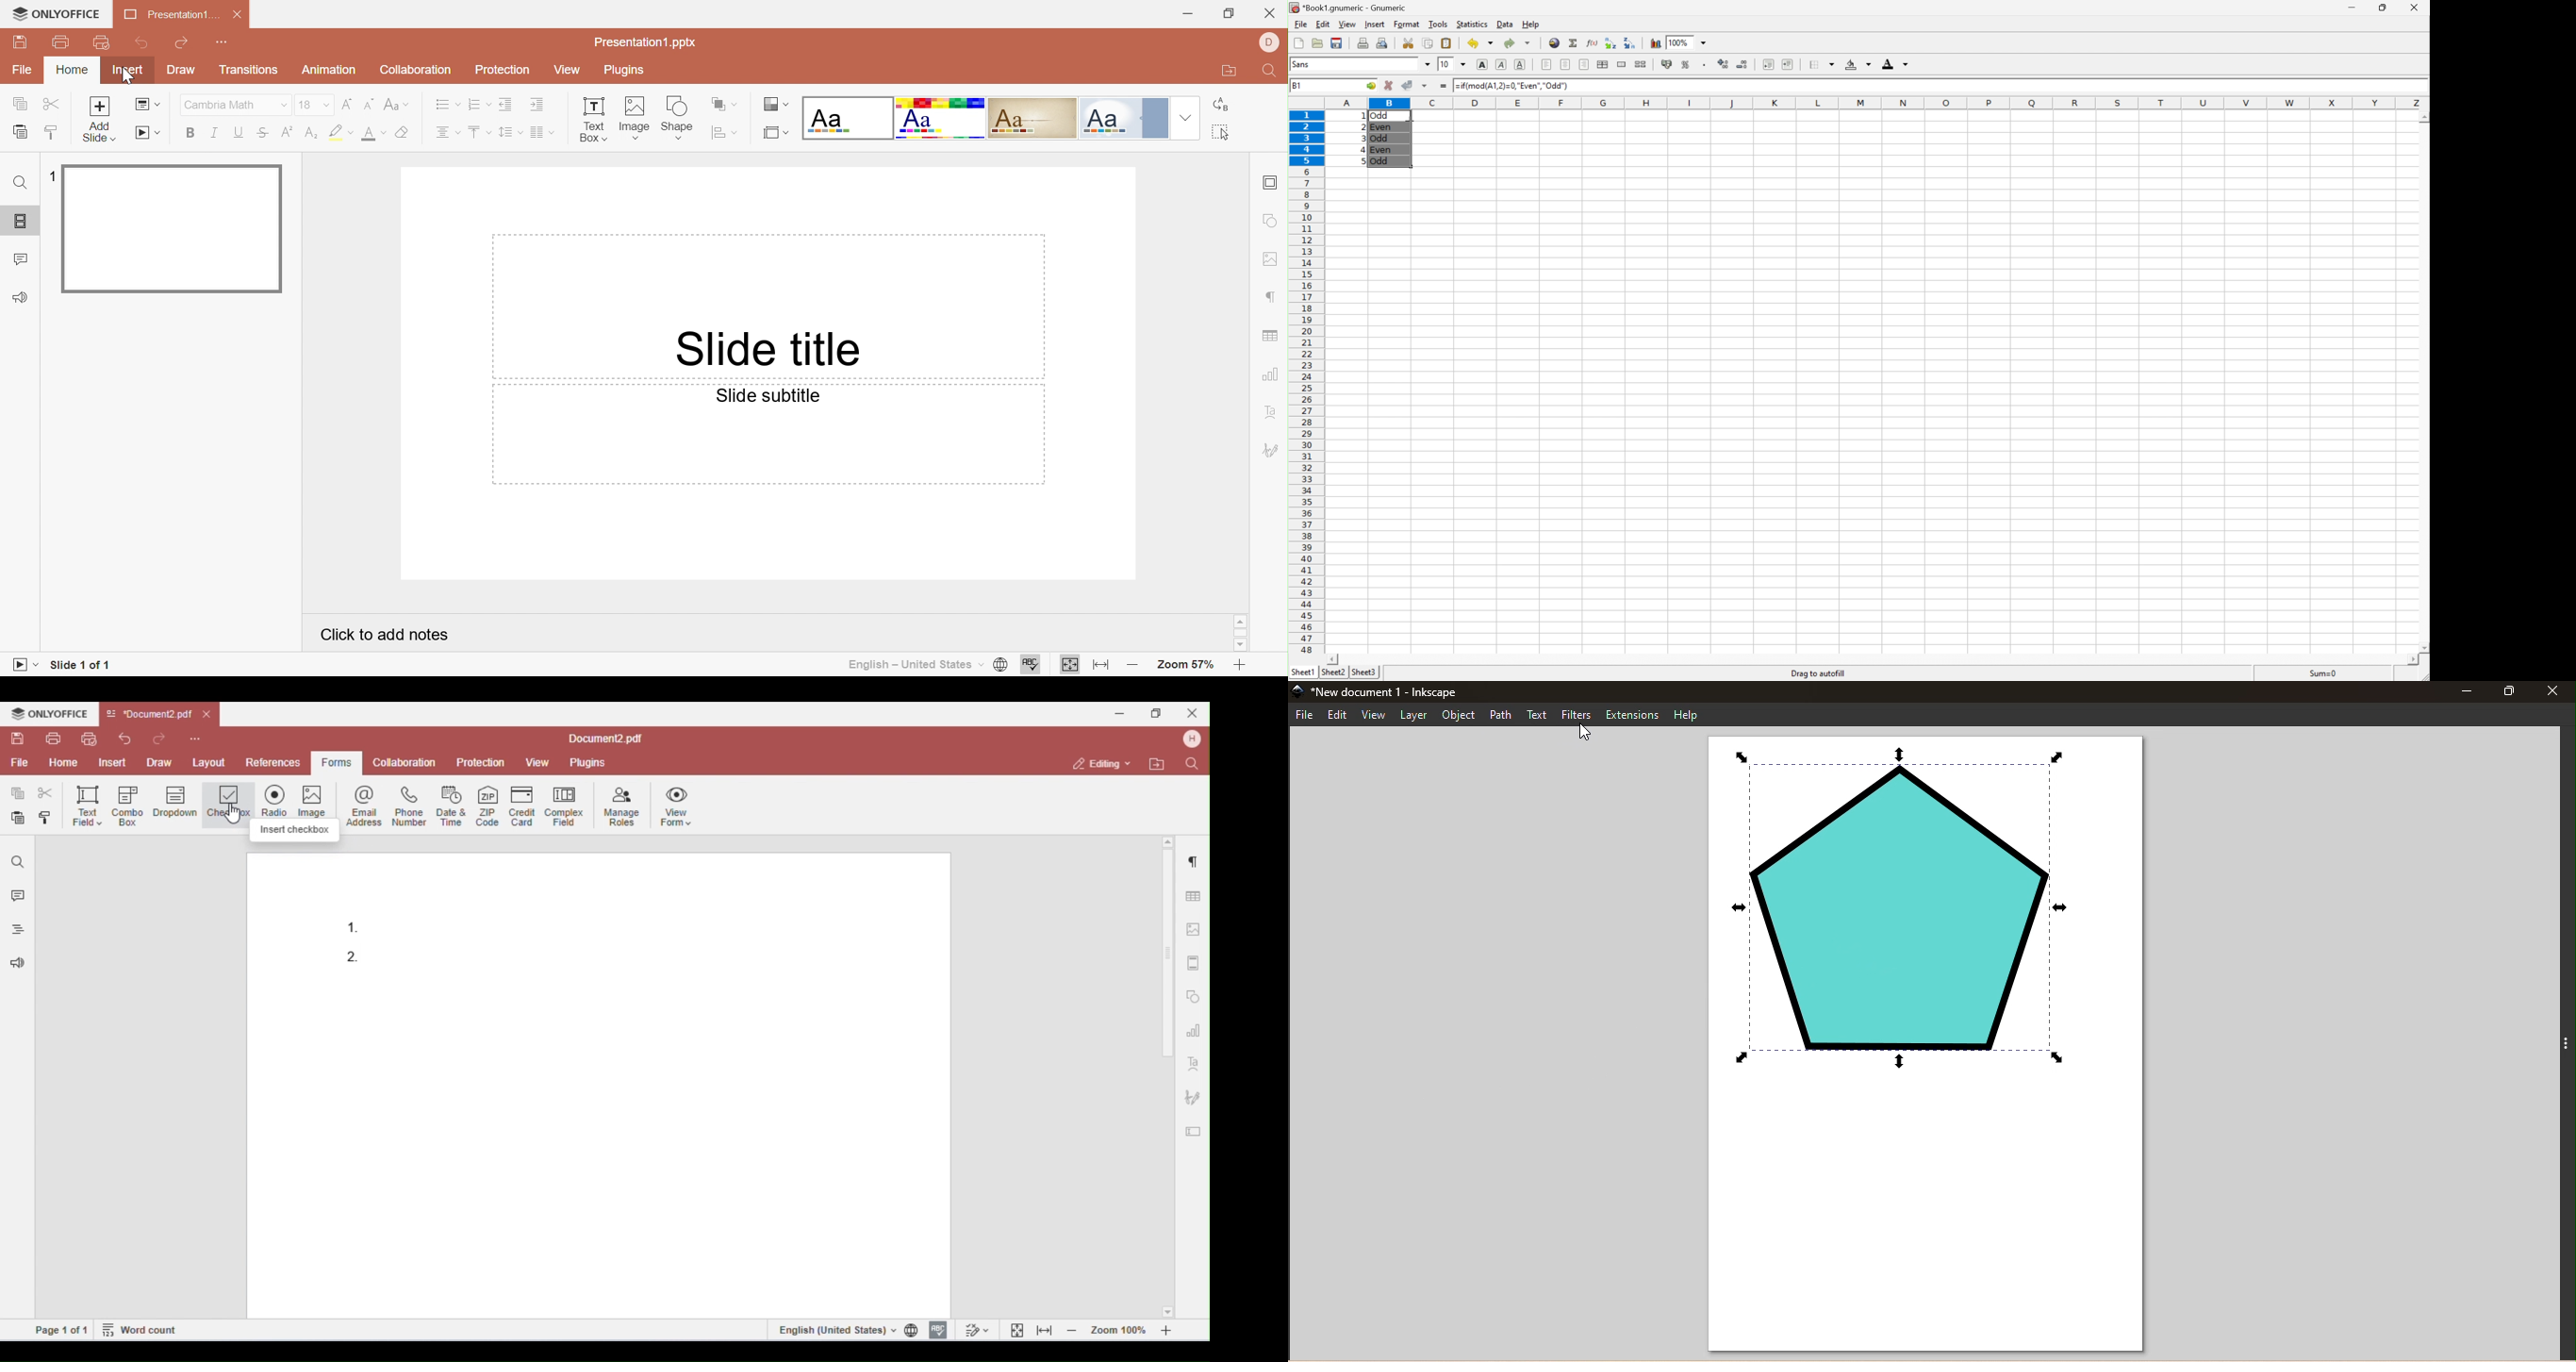 This screenshot has width=2576, height=1372. What do you see at coordinates (19, 131) in the screenshot?
I see `Paste` at bounding box center [19, 131].